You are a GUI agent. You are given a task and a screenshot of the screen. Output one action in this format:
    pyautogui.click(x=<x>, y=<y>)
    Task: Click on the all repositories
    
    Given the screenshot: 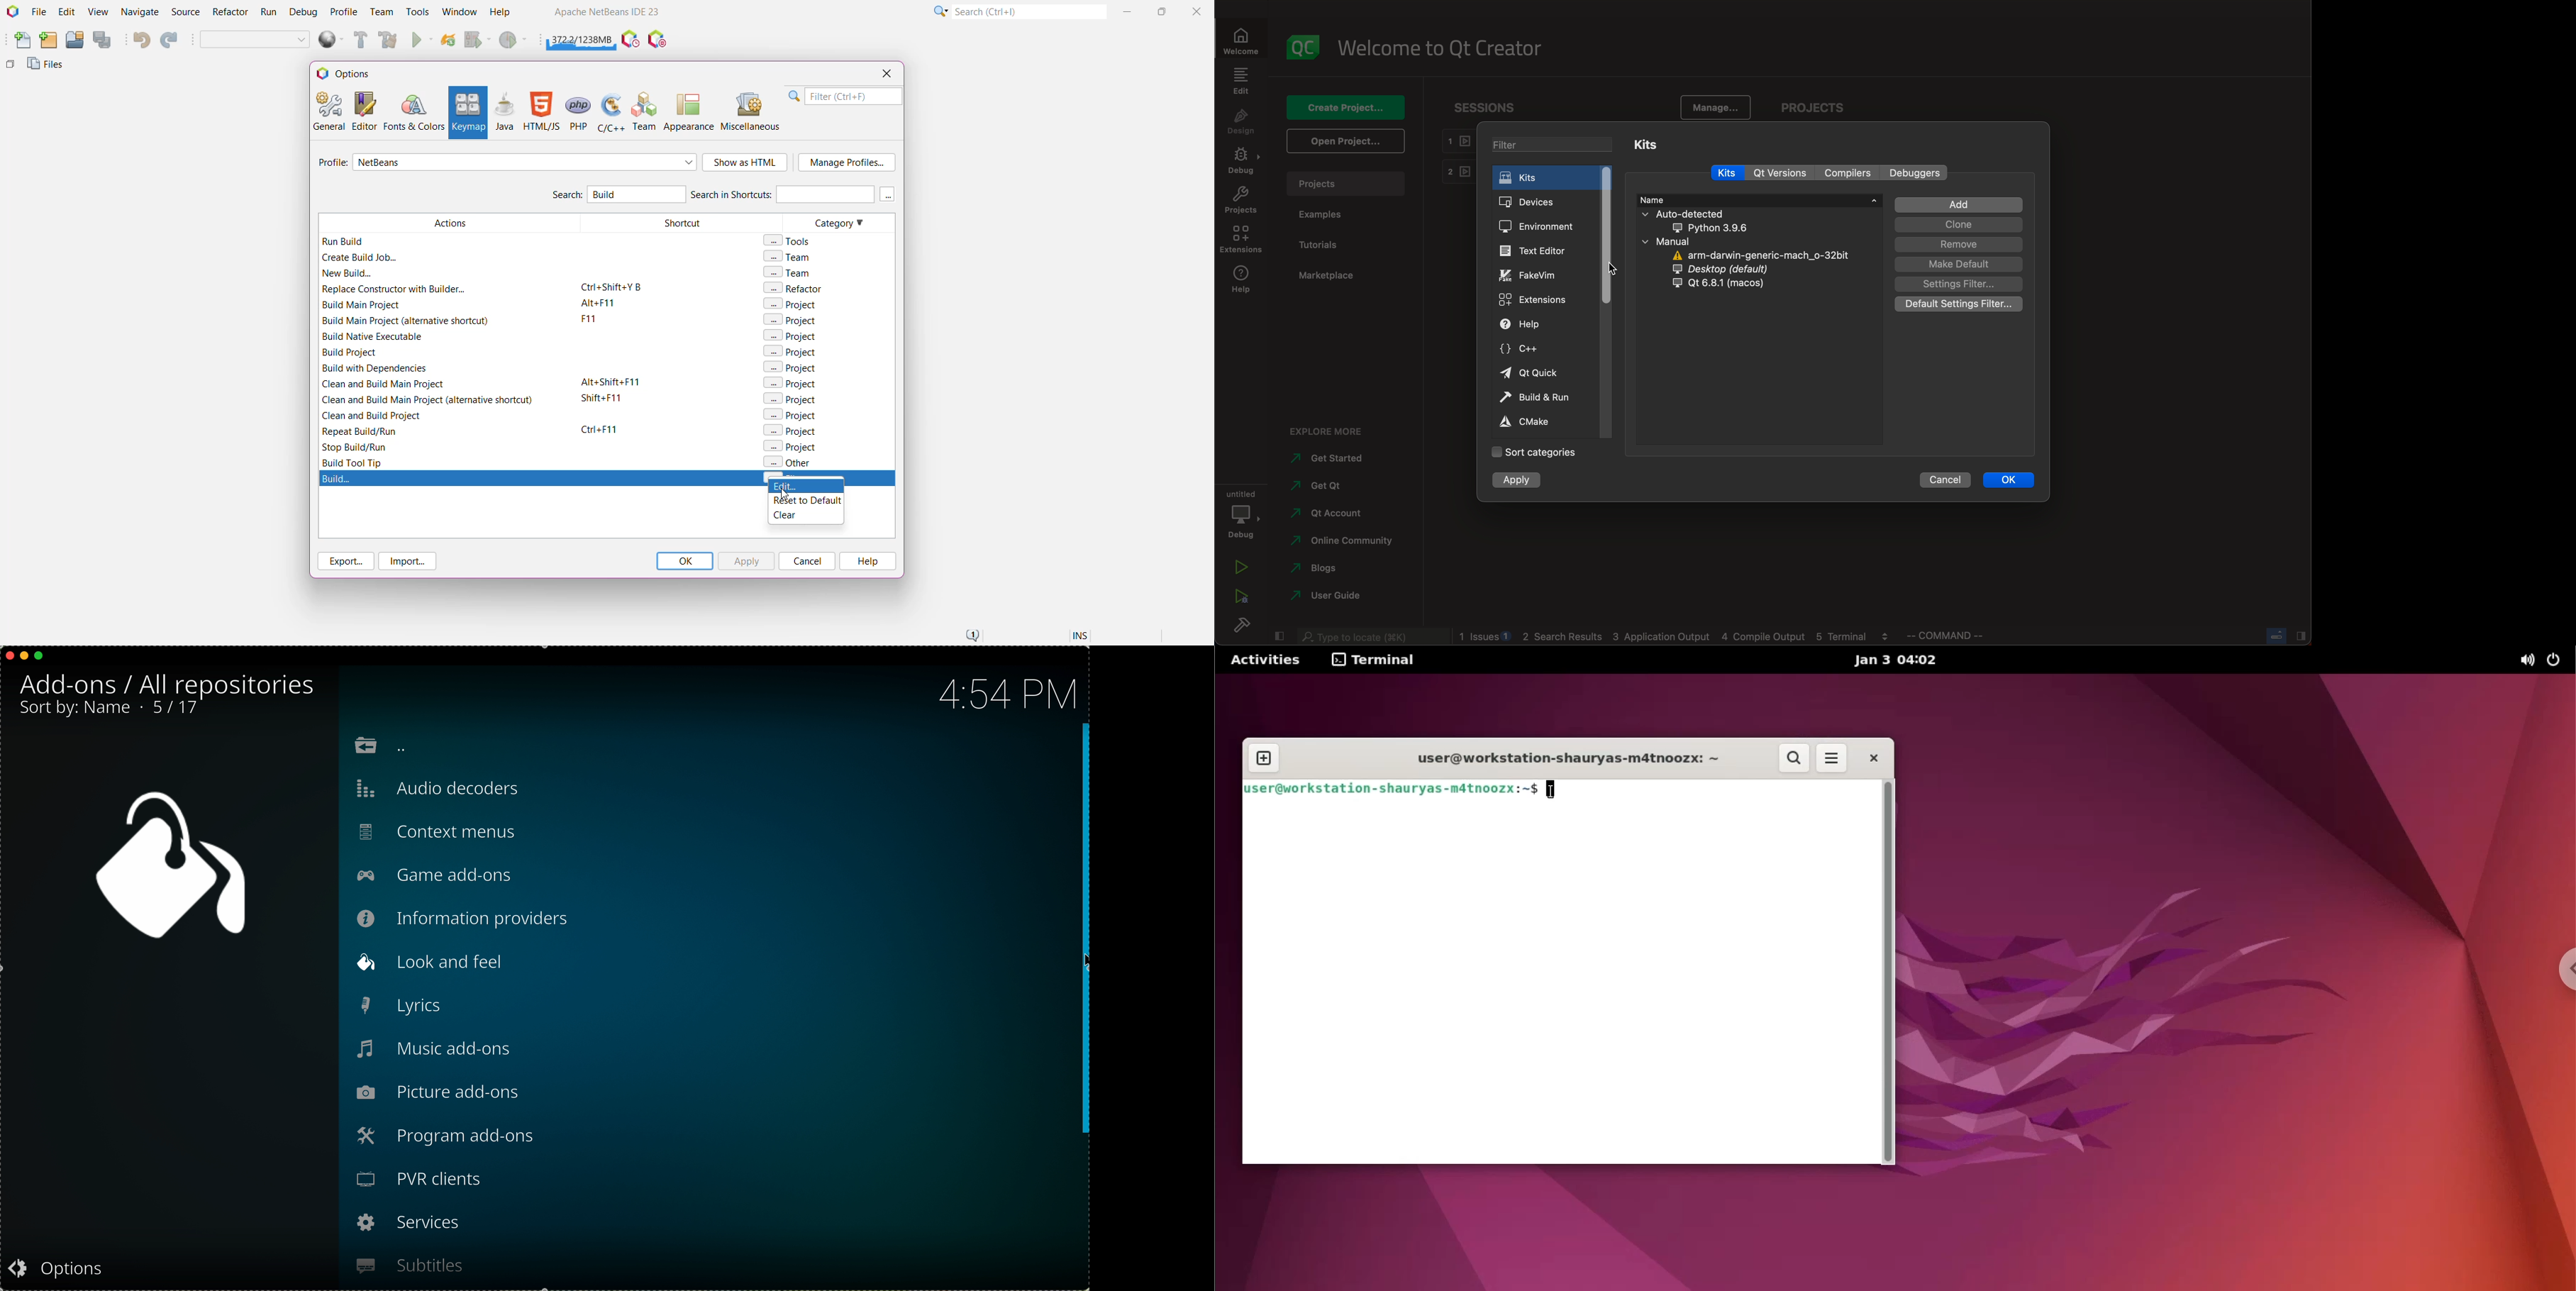 What is the action you would take?
    pyautogui.click(x=228, y=683)
    